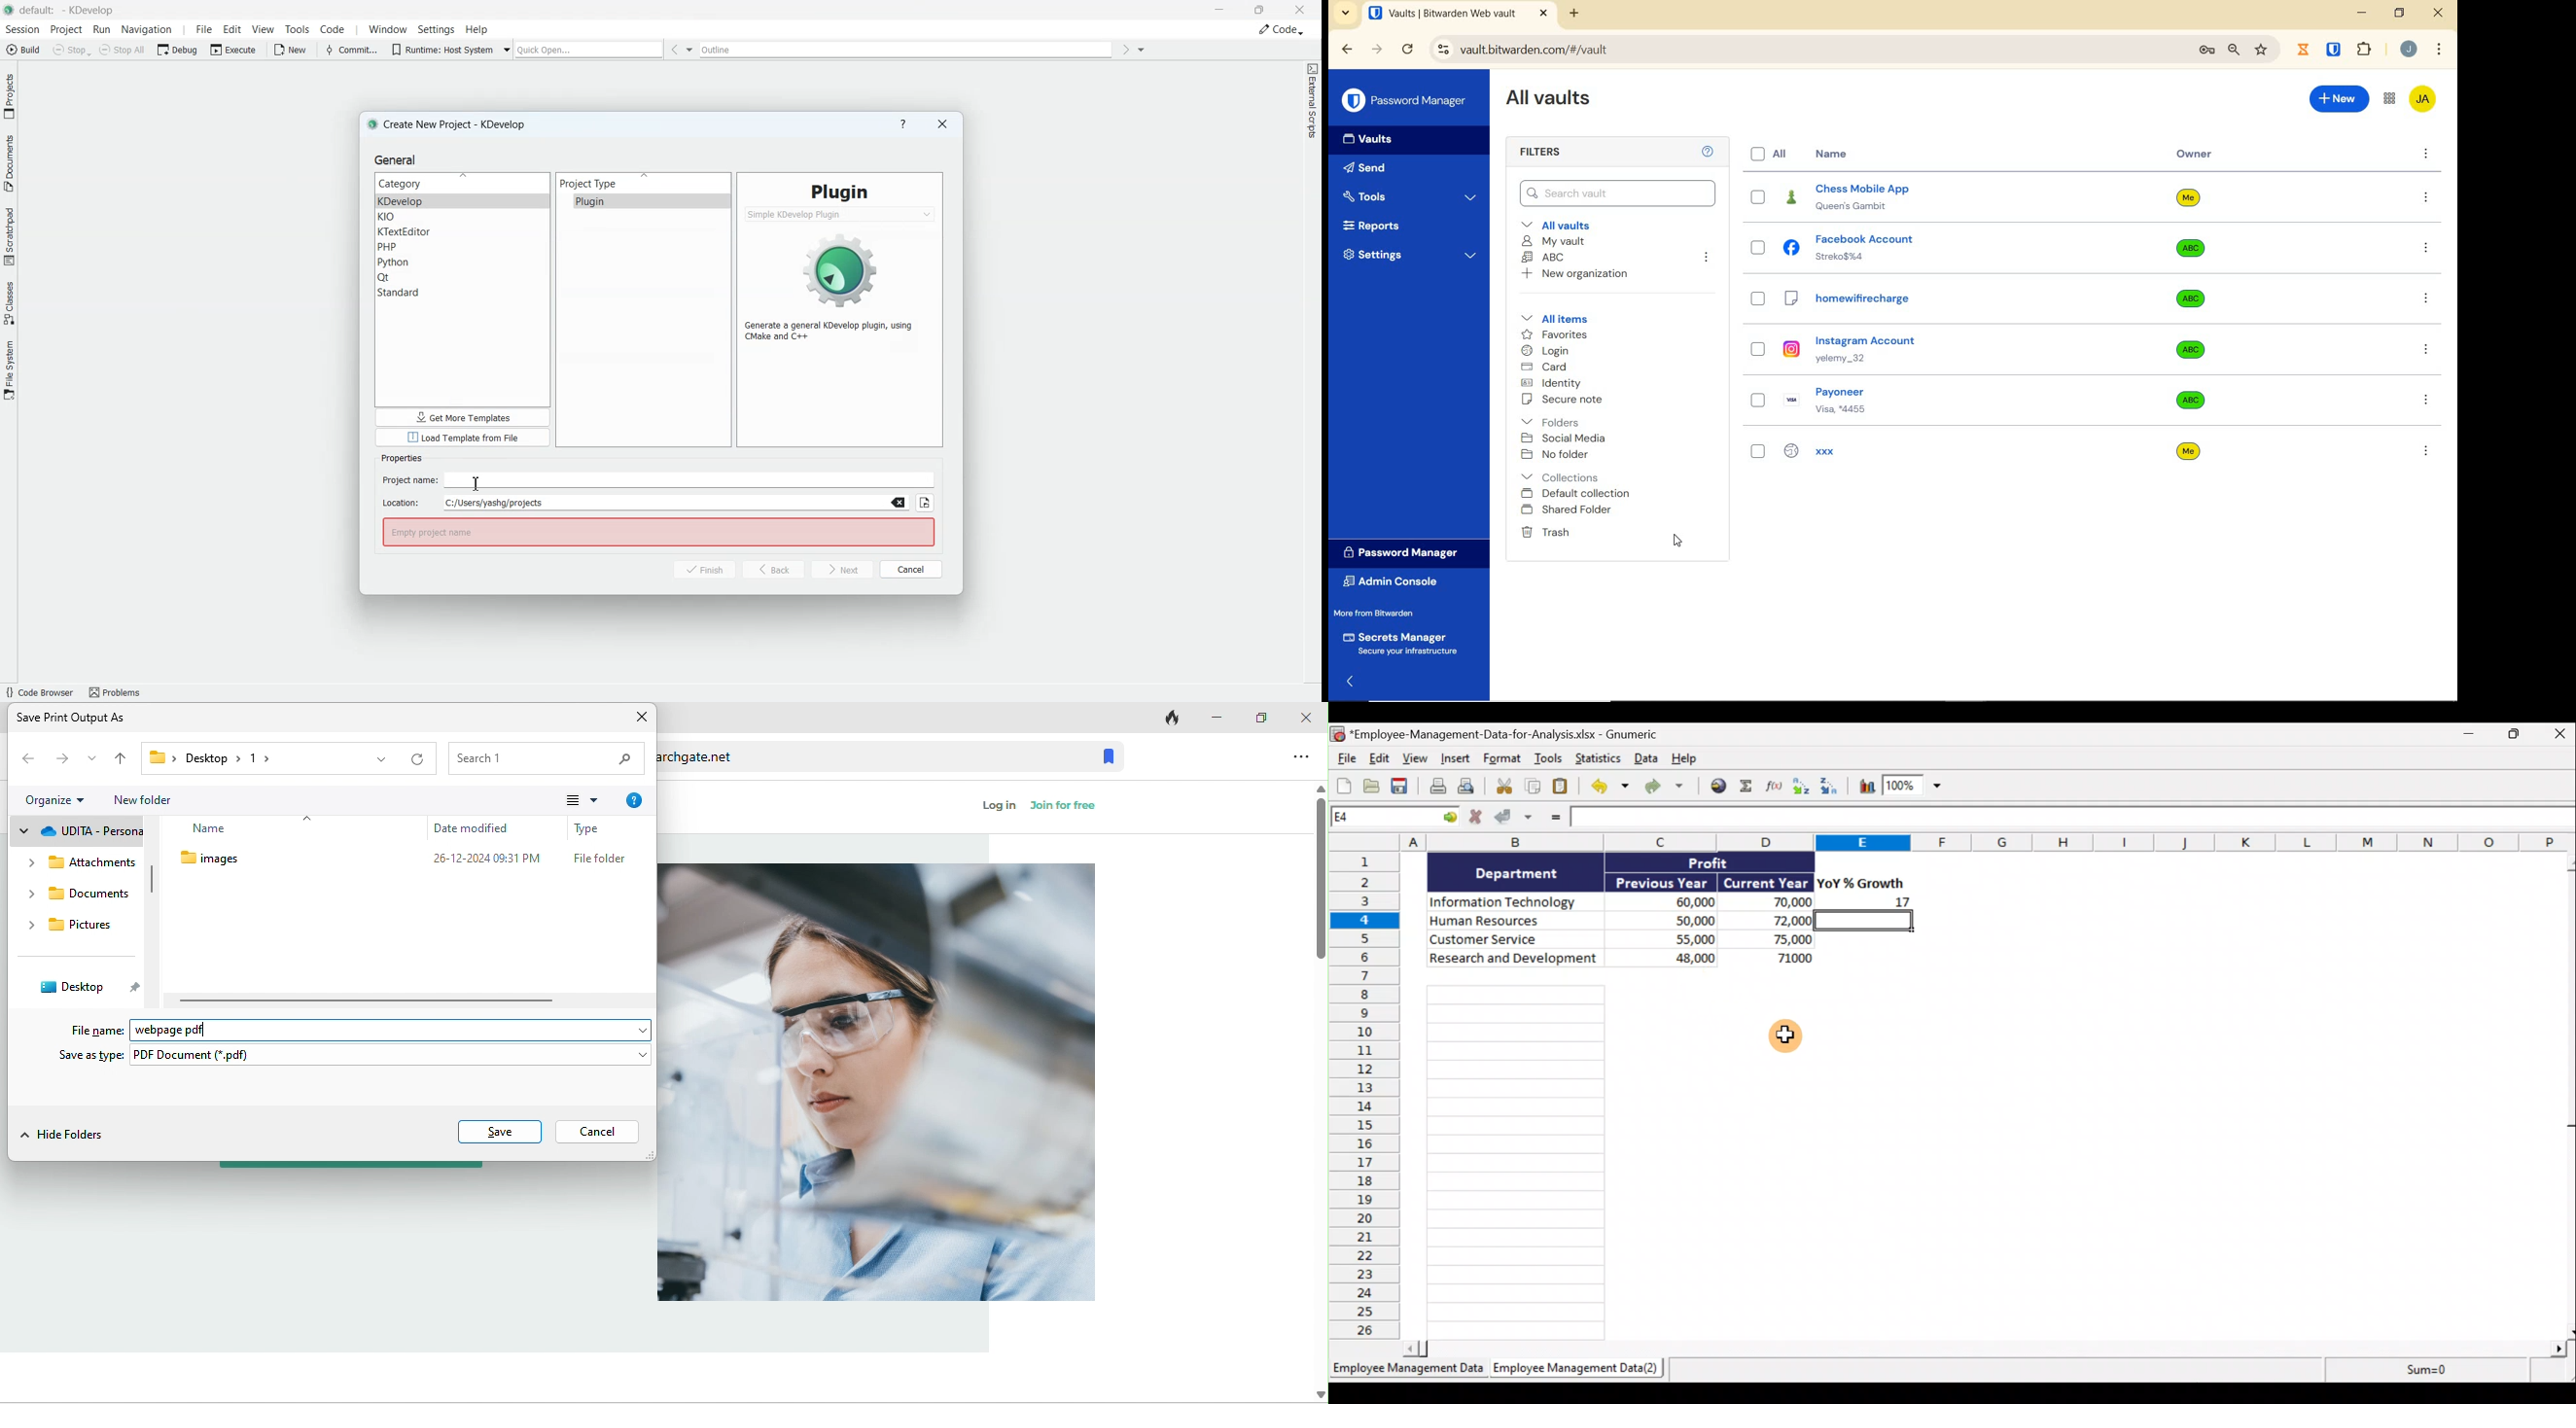 Image resolution: width=2576 pixels, height=1428 pixels. Describe the element at coordinates (1570, 225) in the screenshot. I see `All vaults` at that location.